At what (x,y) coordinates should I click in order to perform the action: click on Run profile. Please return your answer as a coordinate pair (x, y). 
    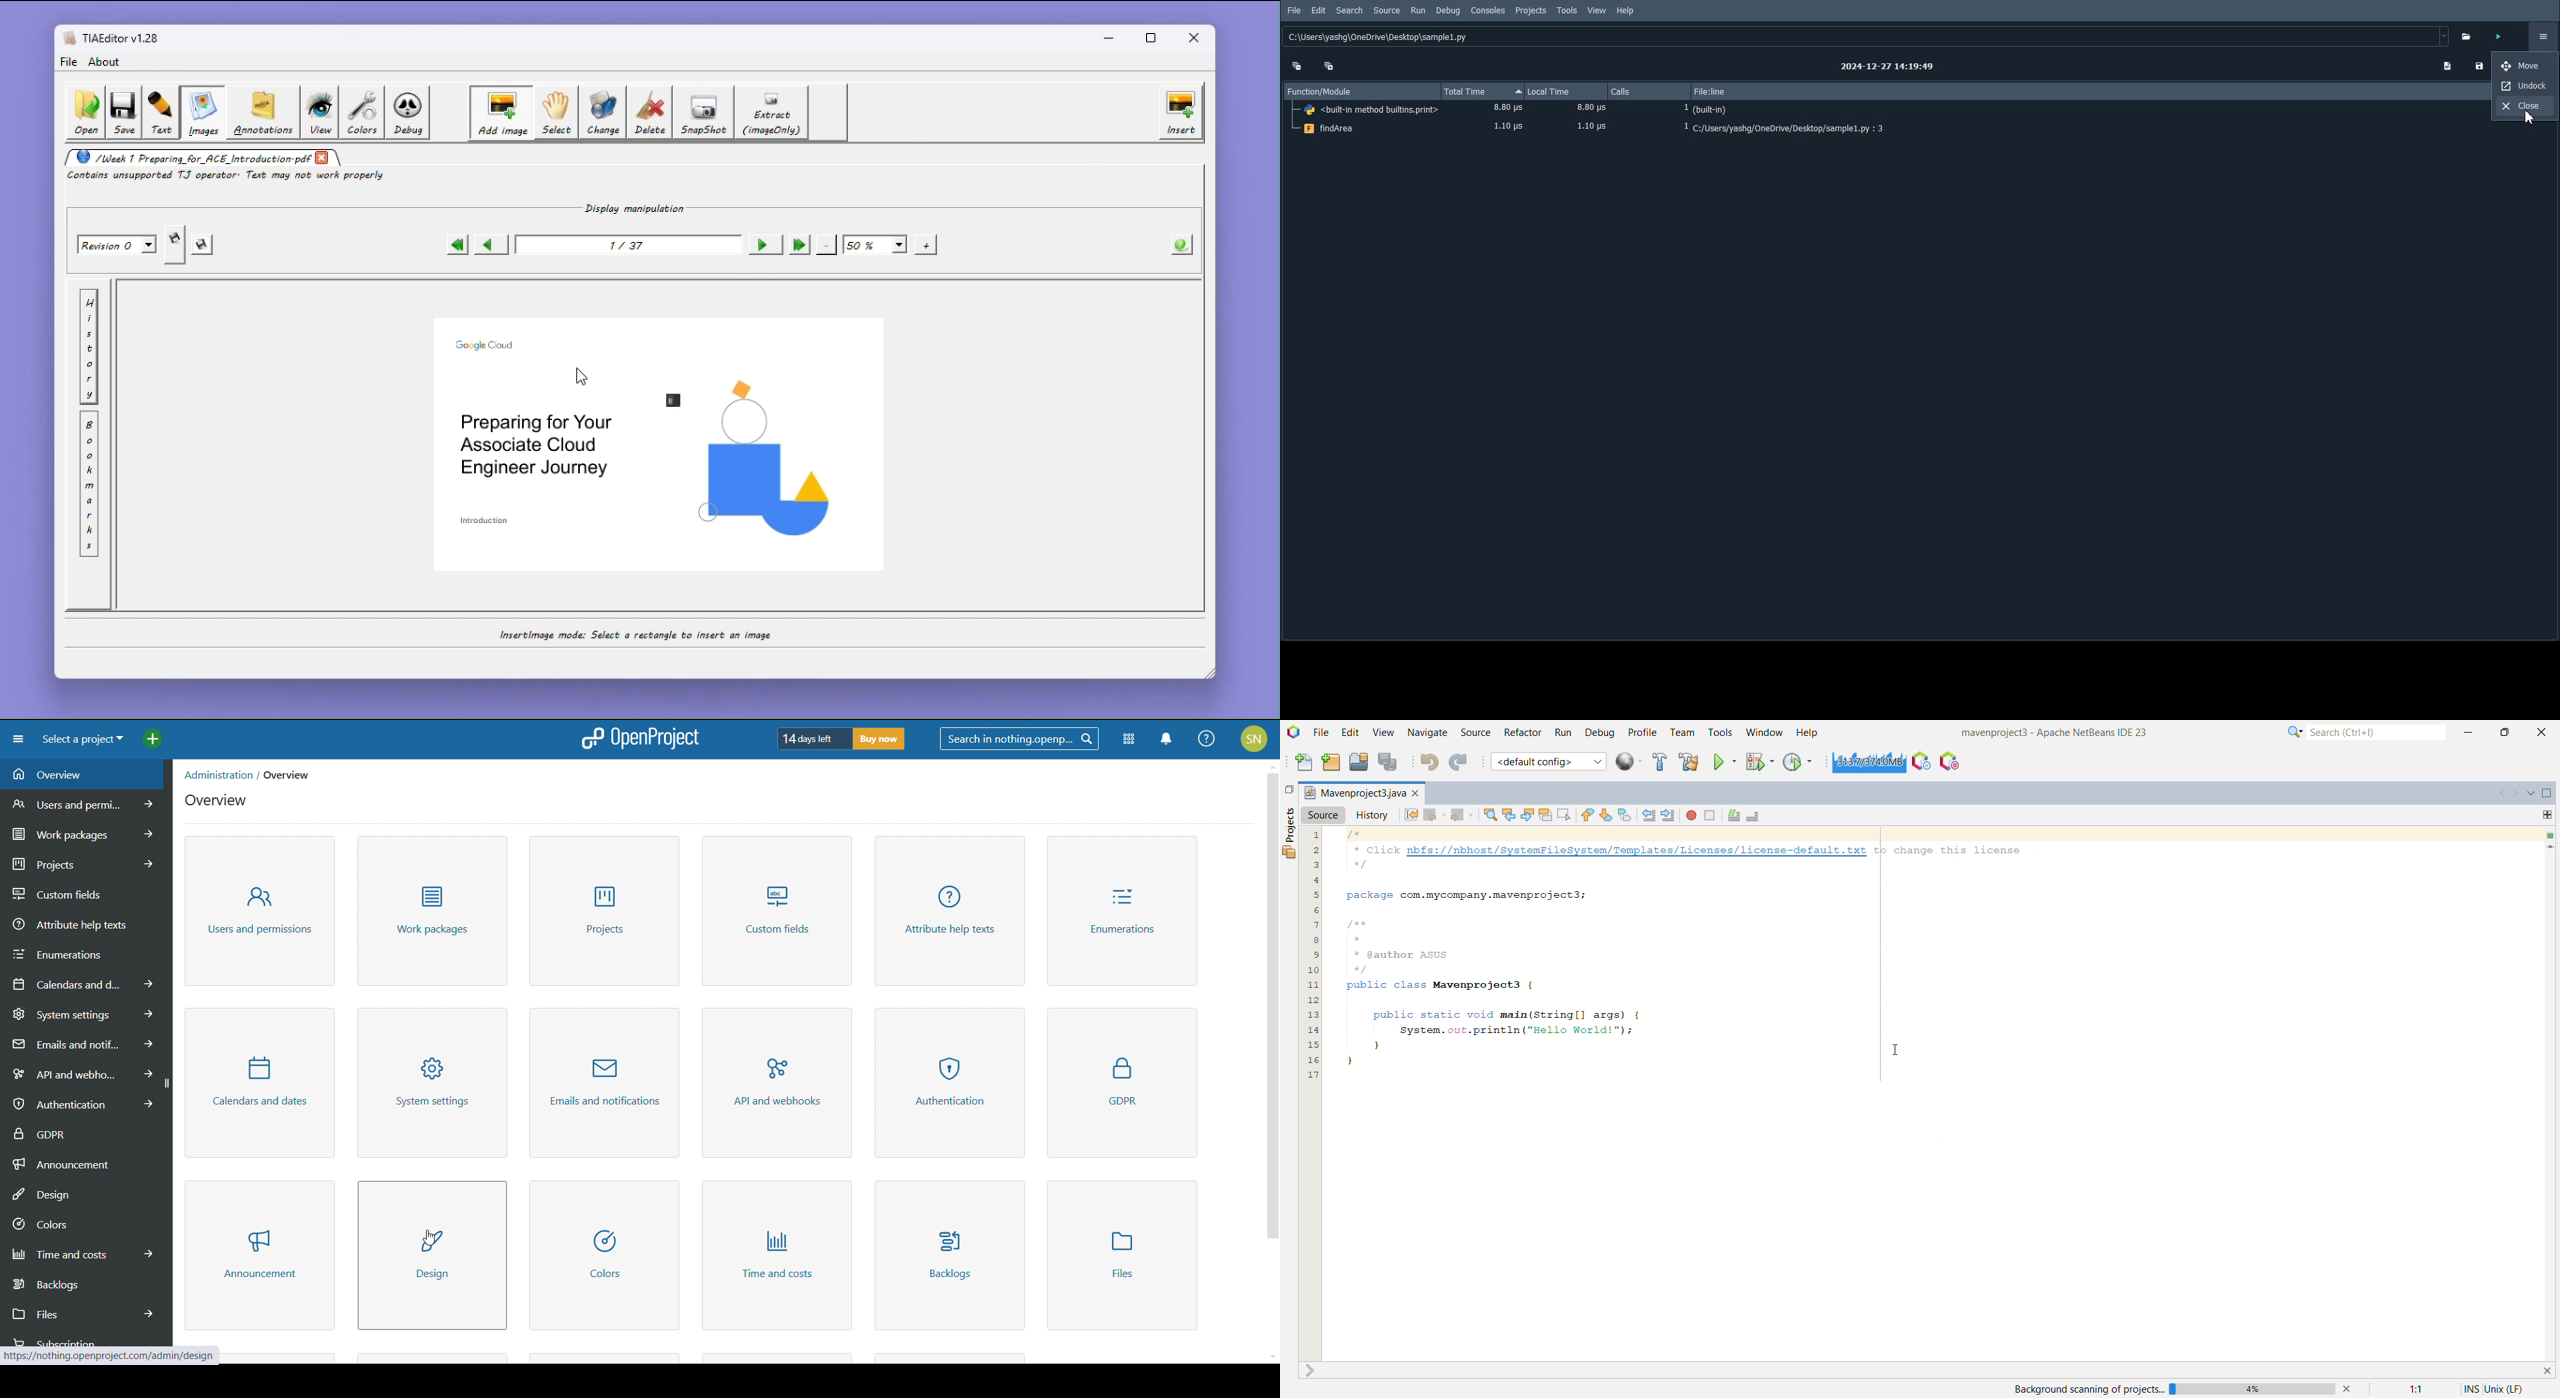
    Looking at the image, I should click on (2499, 38).